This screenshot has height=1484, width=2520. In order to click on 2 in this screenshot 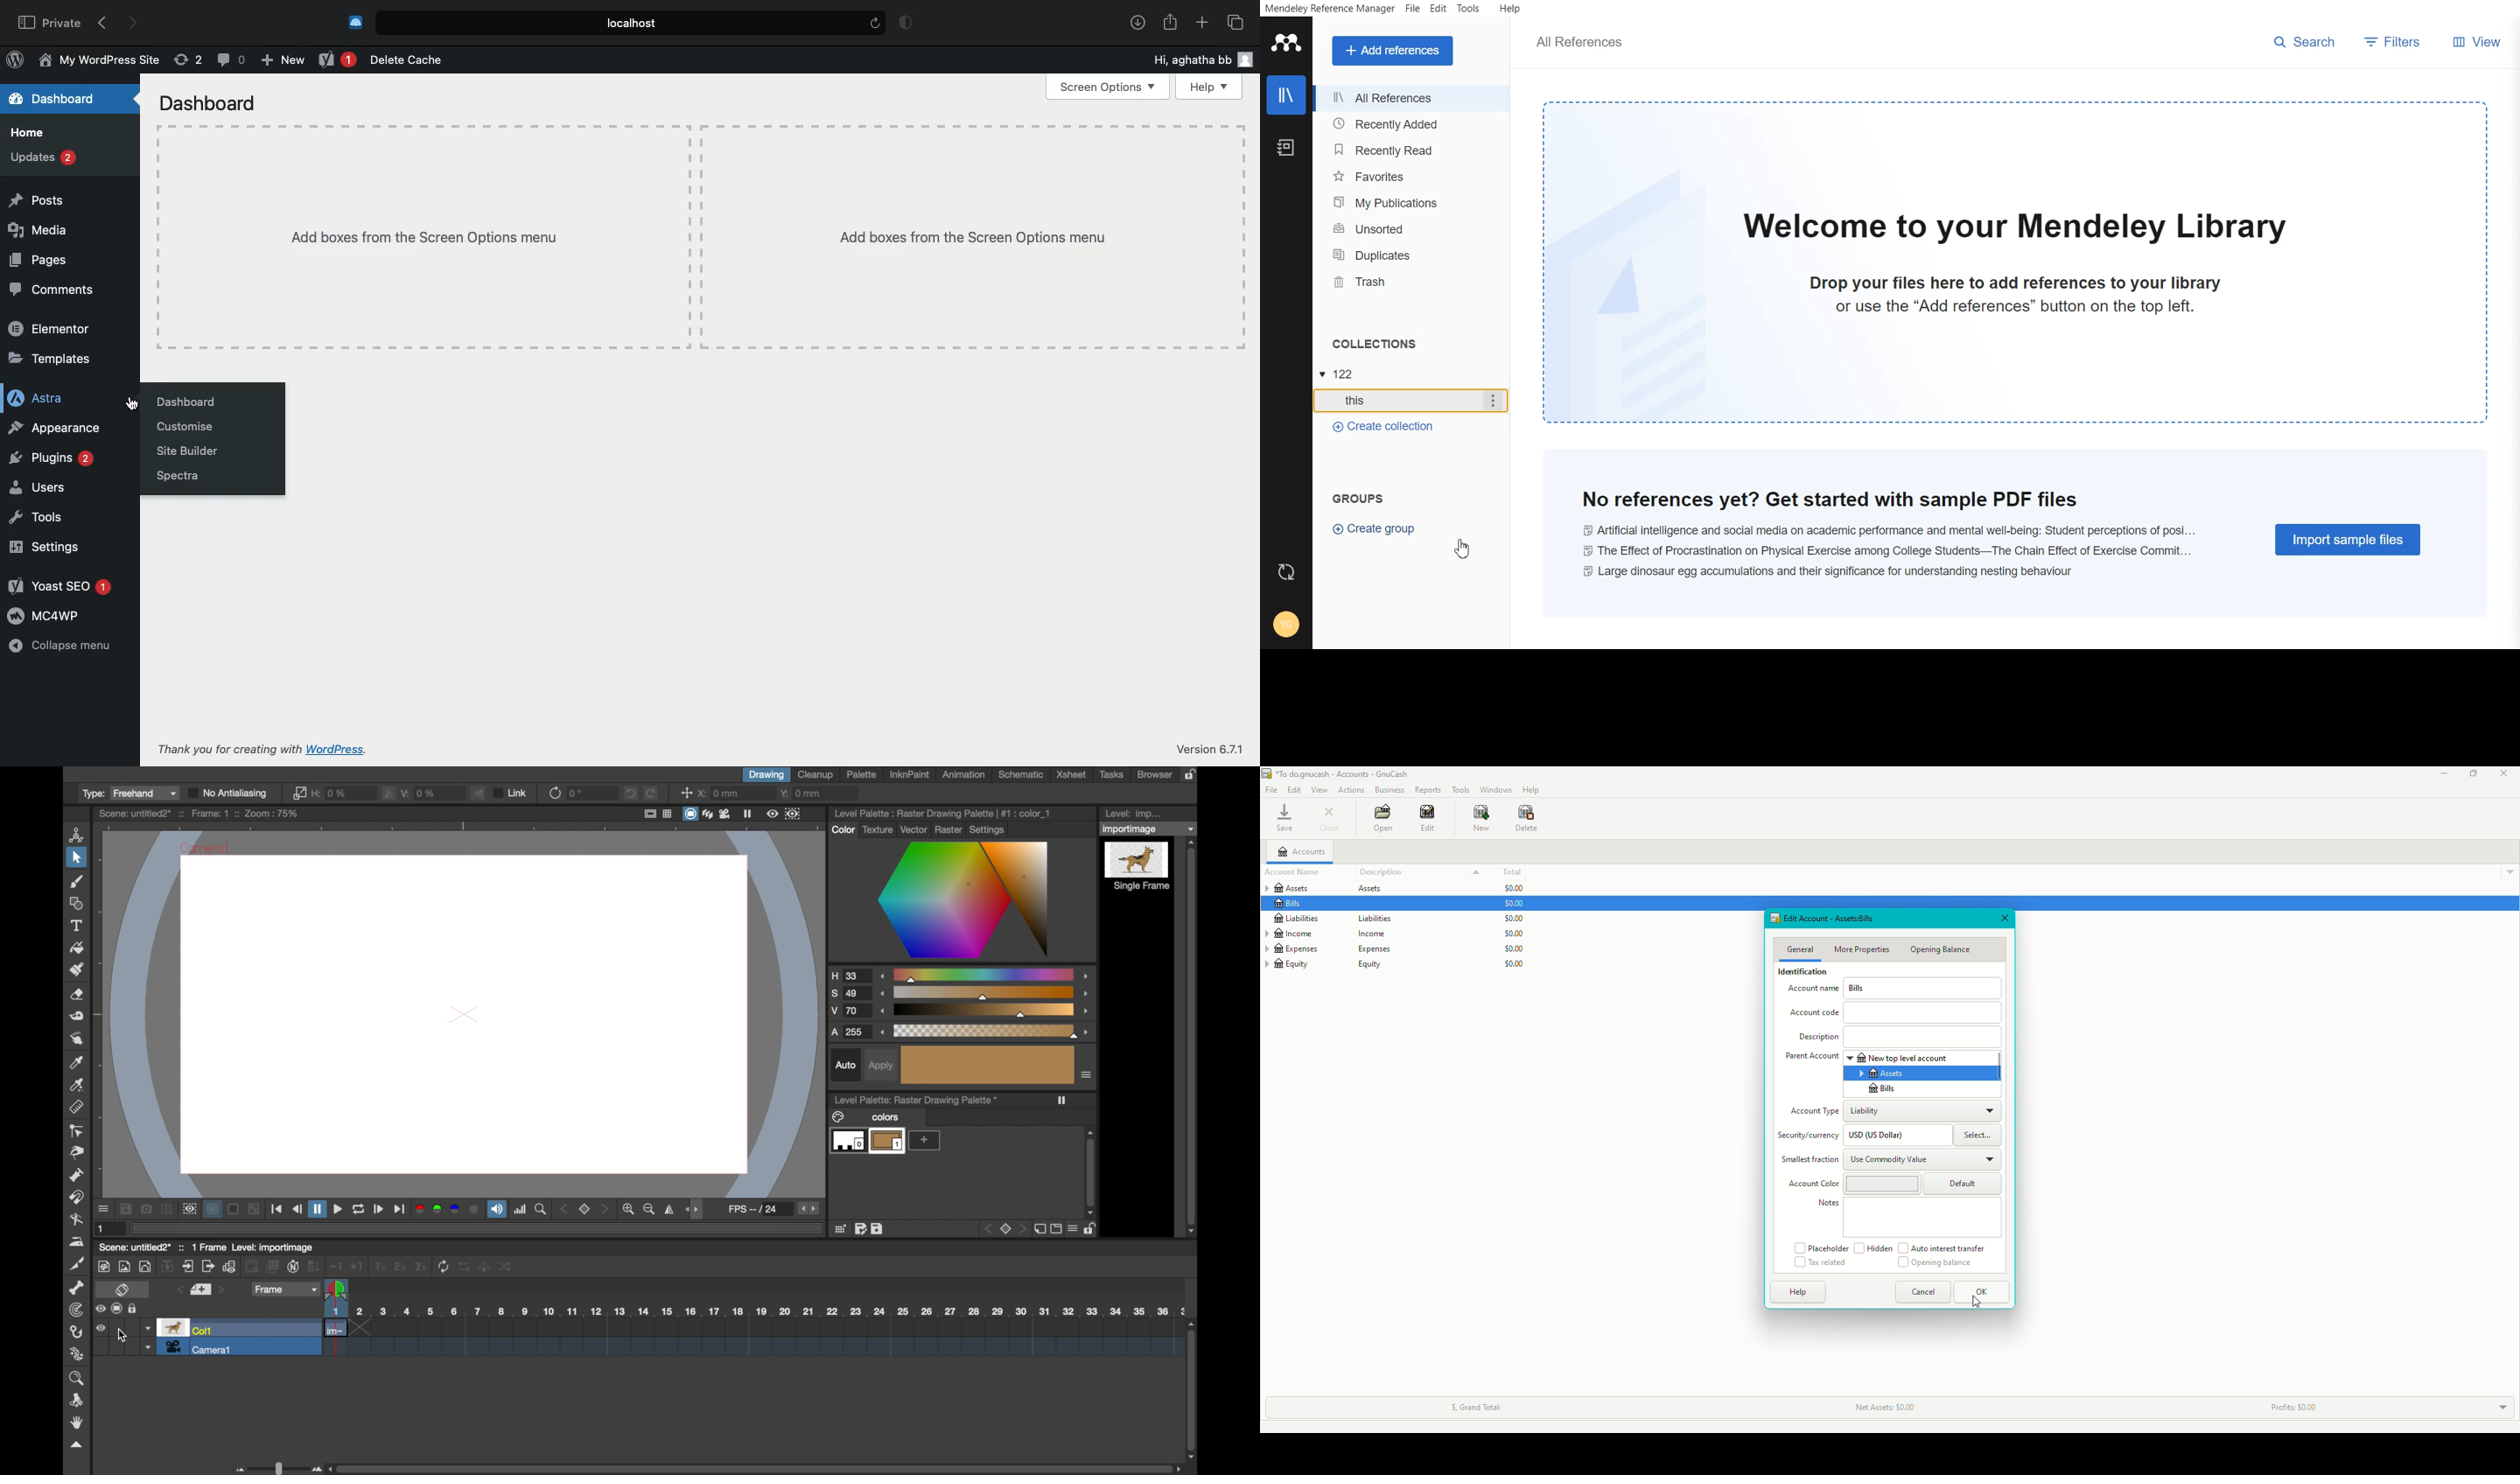, I will do `click(398, 1267)`.